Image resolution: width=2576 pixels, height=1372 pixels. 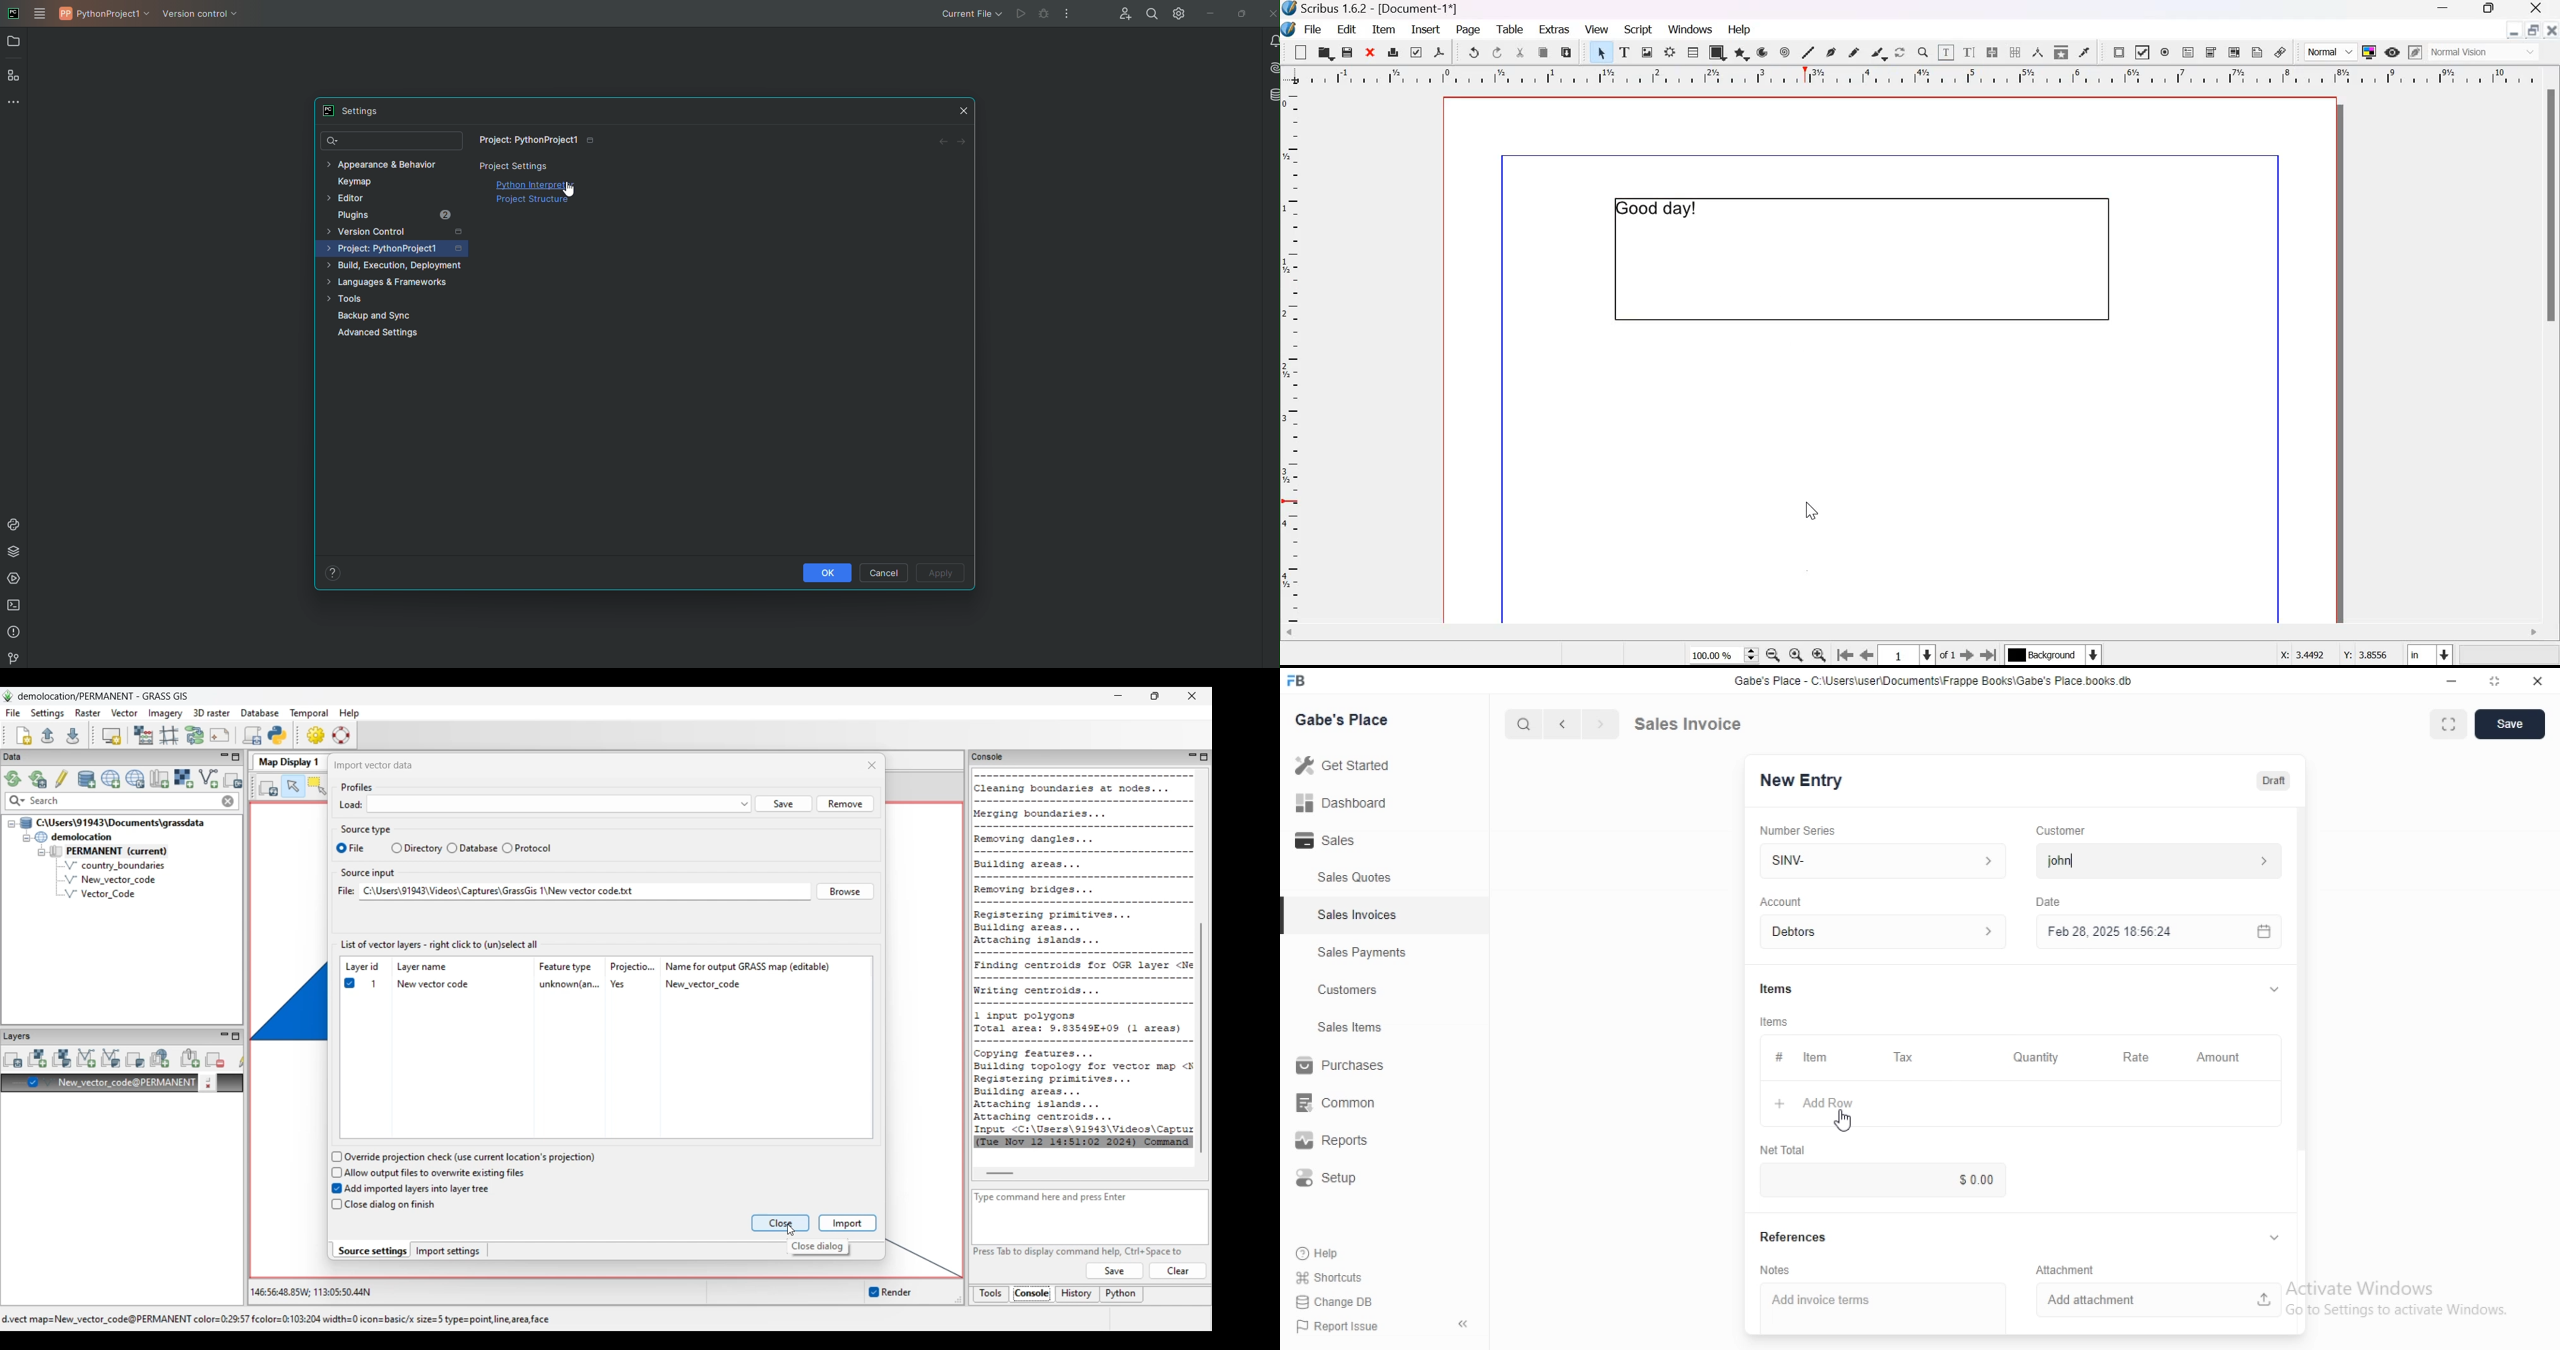 What do you see at coordinates (1337, 1181) in the screenshot?
I see `Setup` at bounding box center [1337, 1181].